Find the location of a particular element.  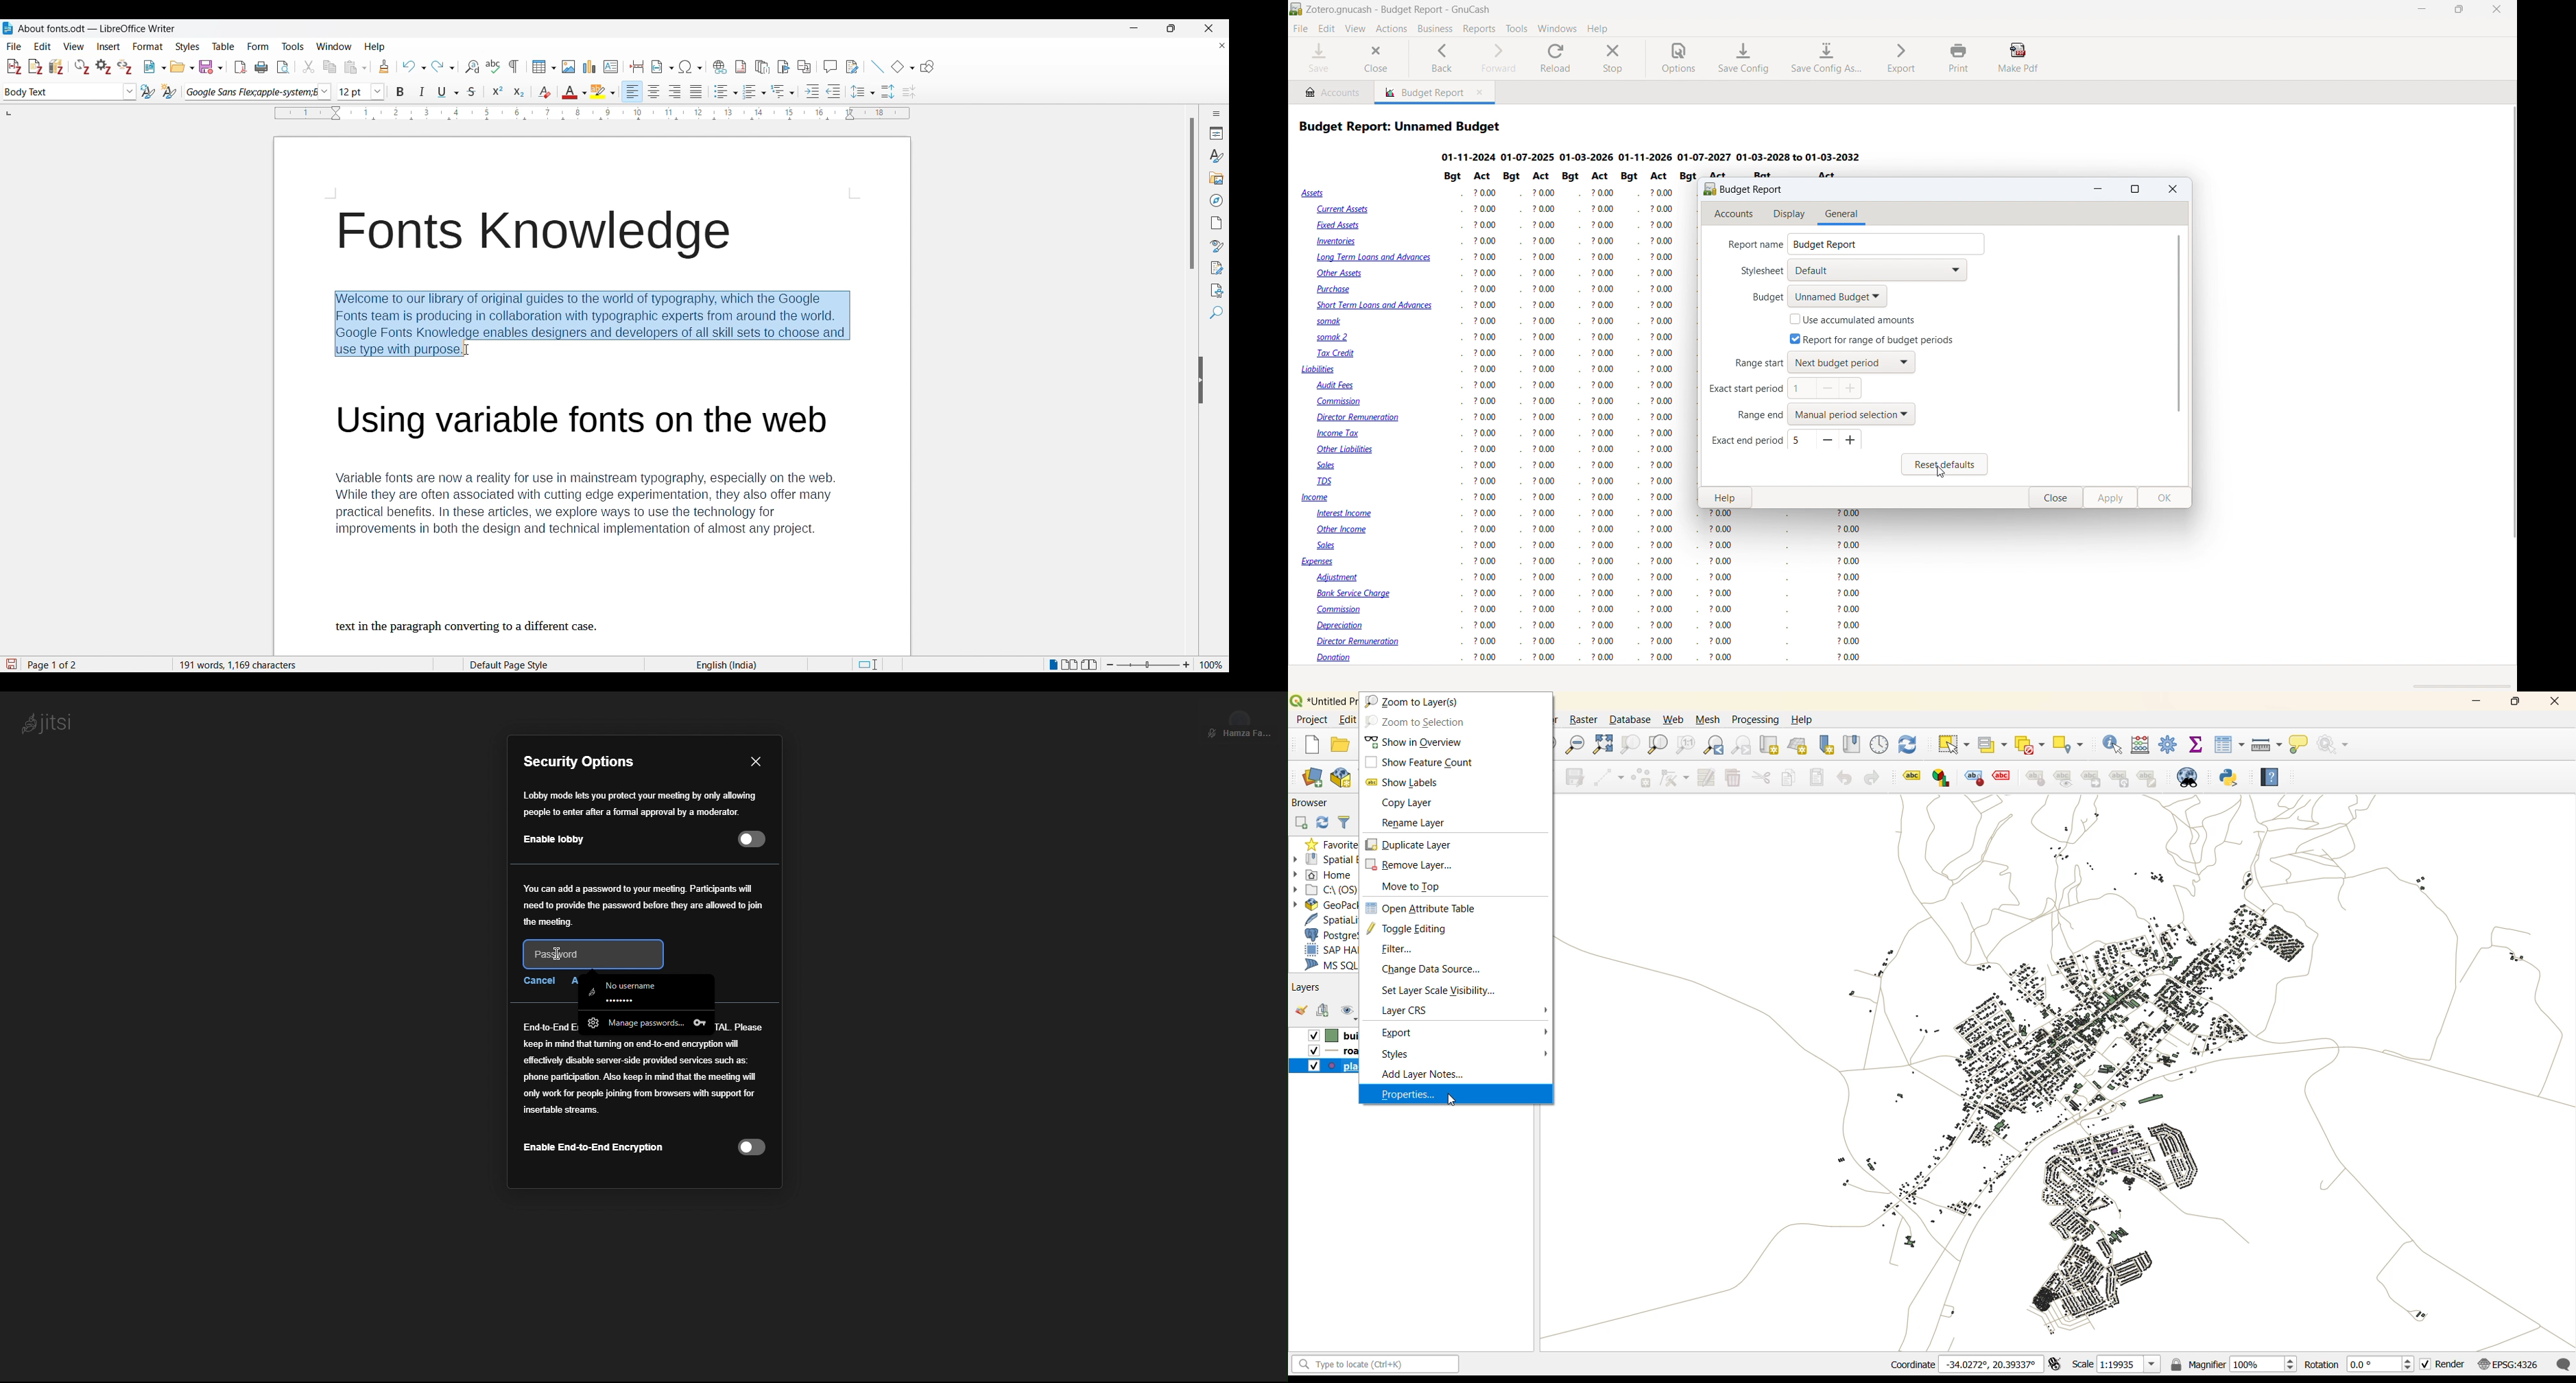

Single page view is located at coordinates (1053, 665).